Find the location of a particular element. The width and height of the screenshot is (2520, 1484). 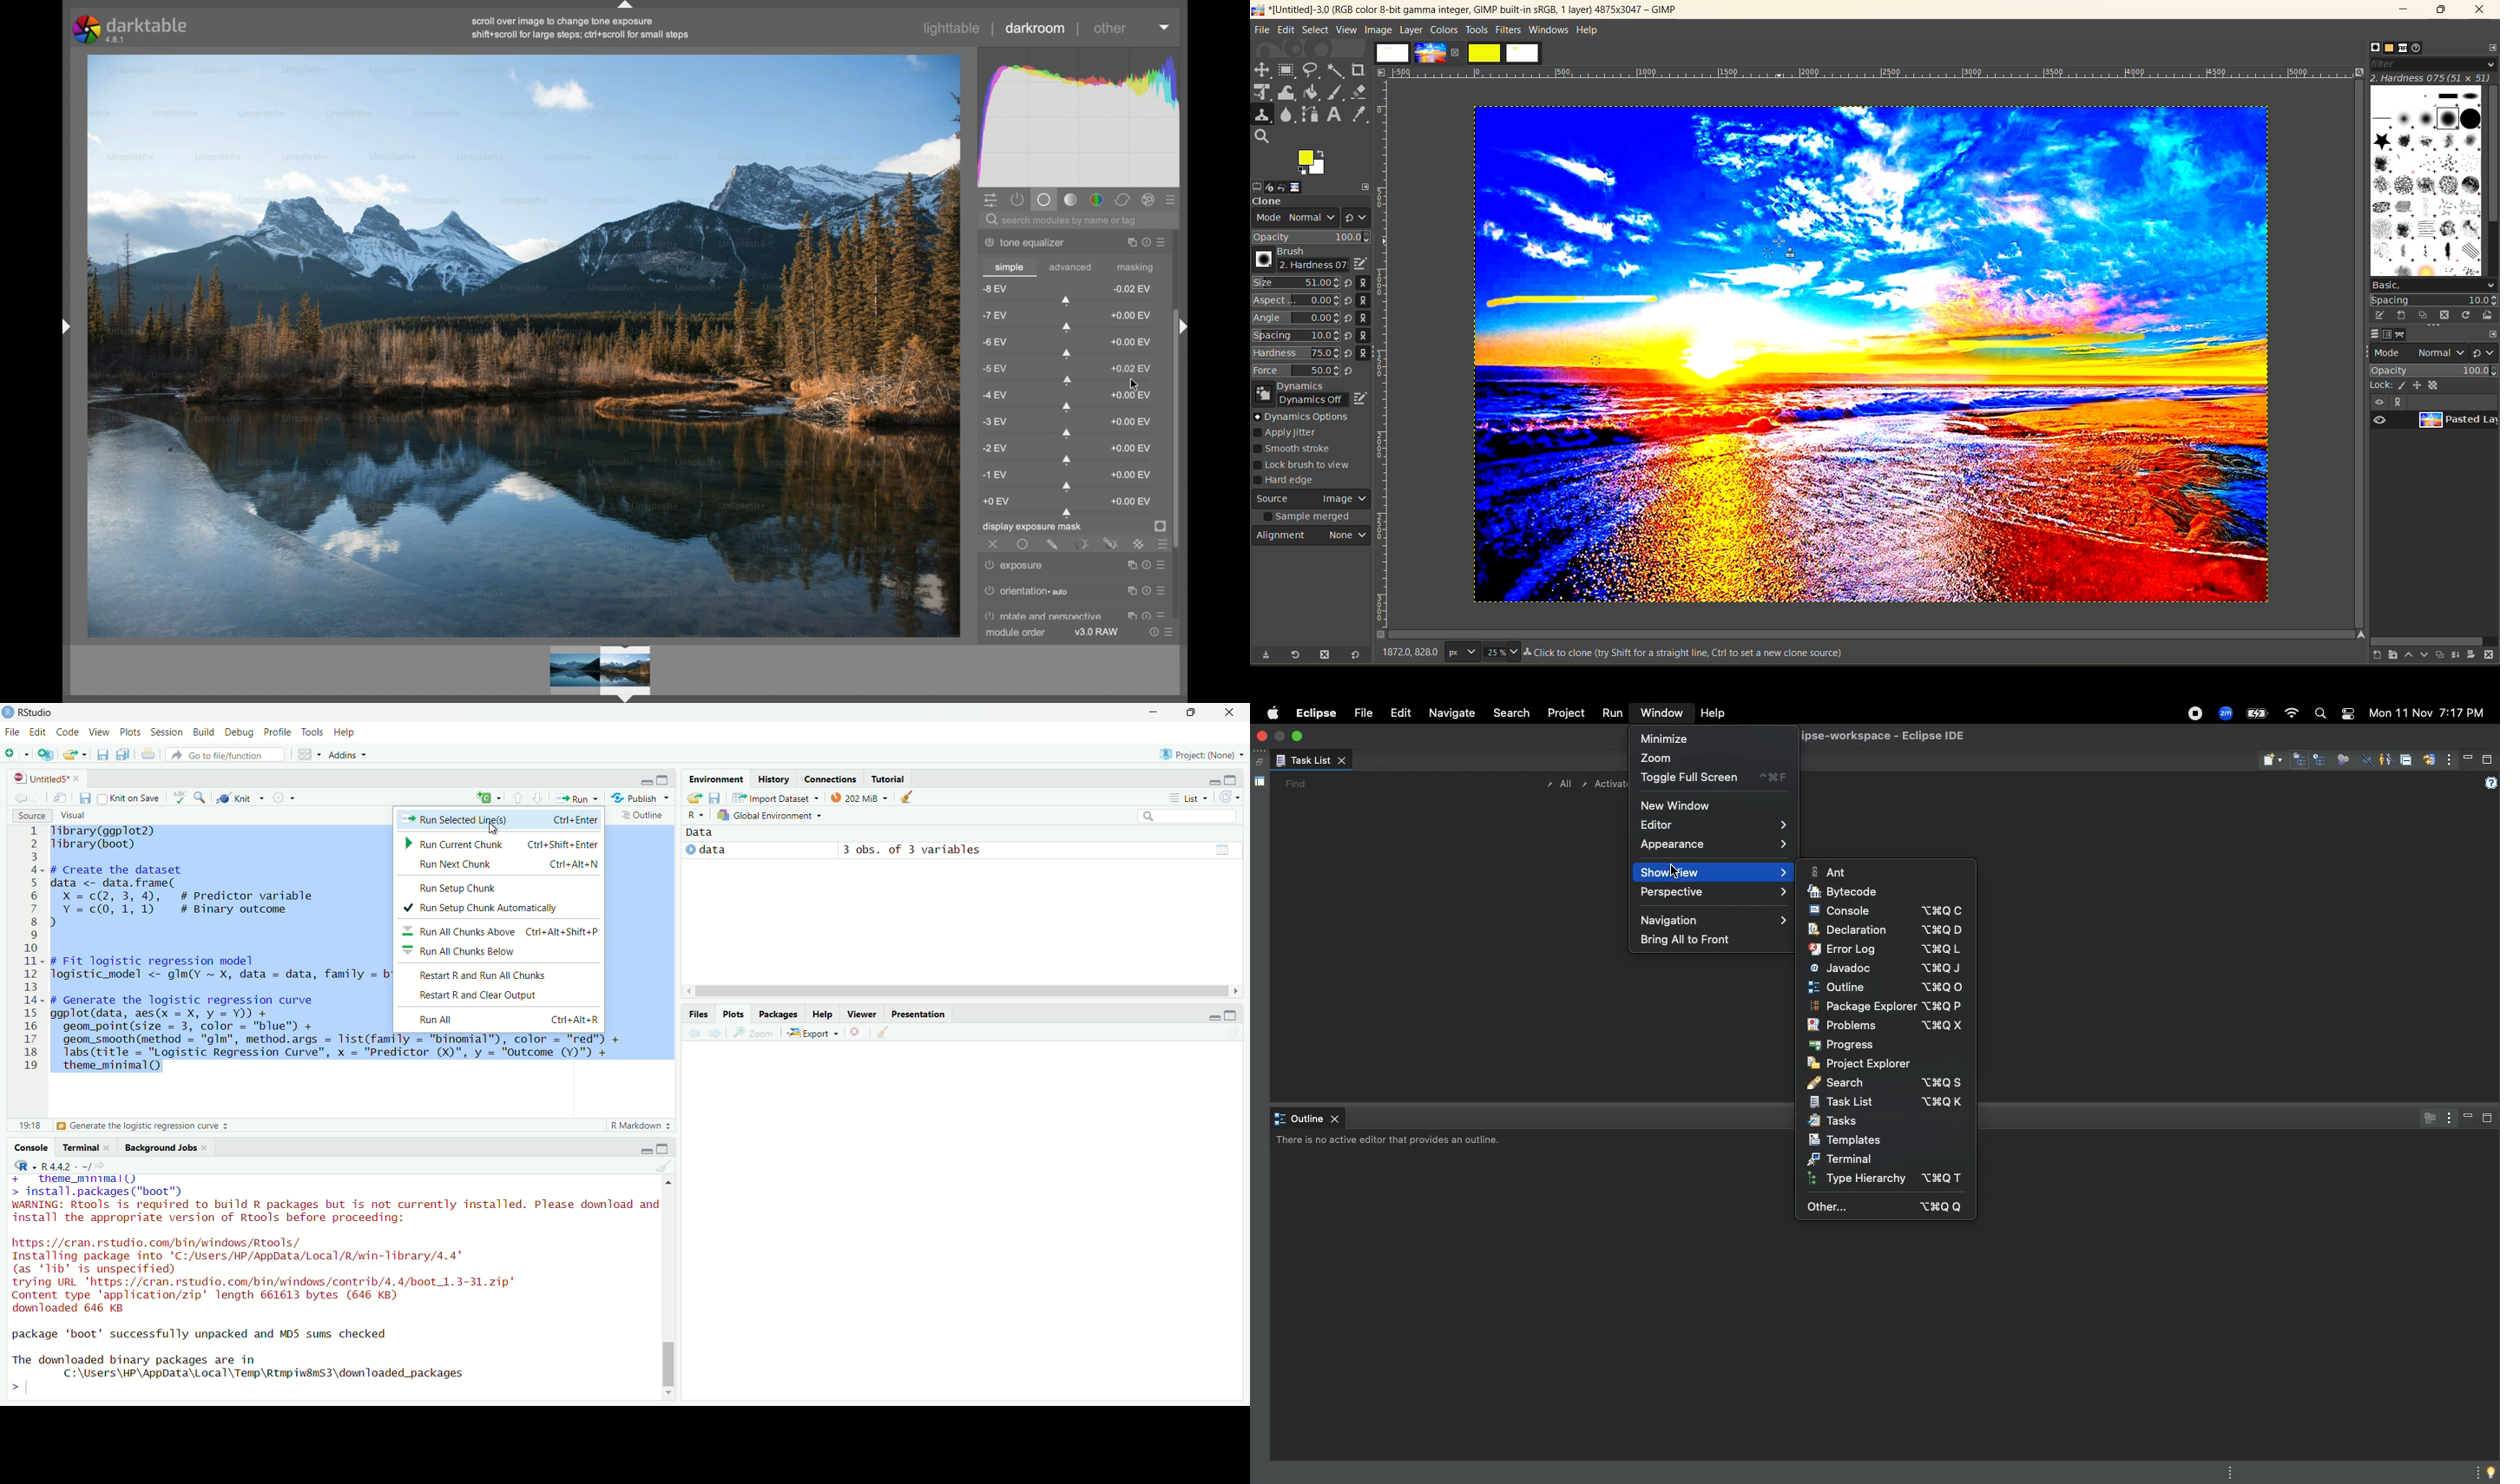

minimize is located at coordinates (1214, 782).